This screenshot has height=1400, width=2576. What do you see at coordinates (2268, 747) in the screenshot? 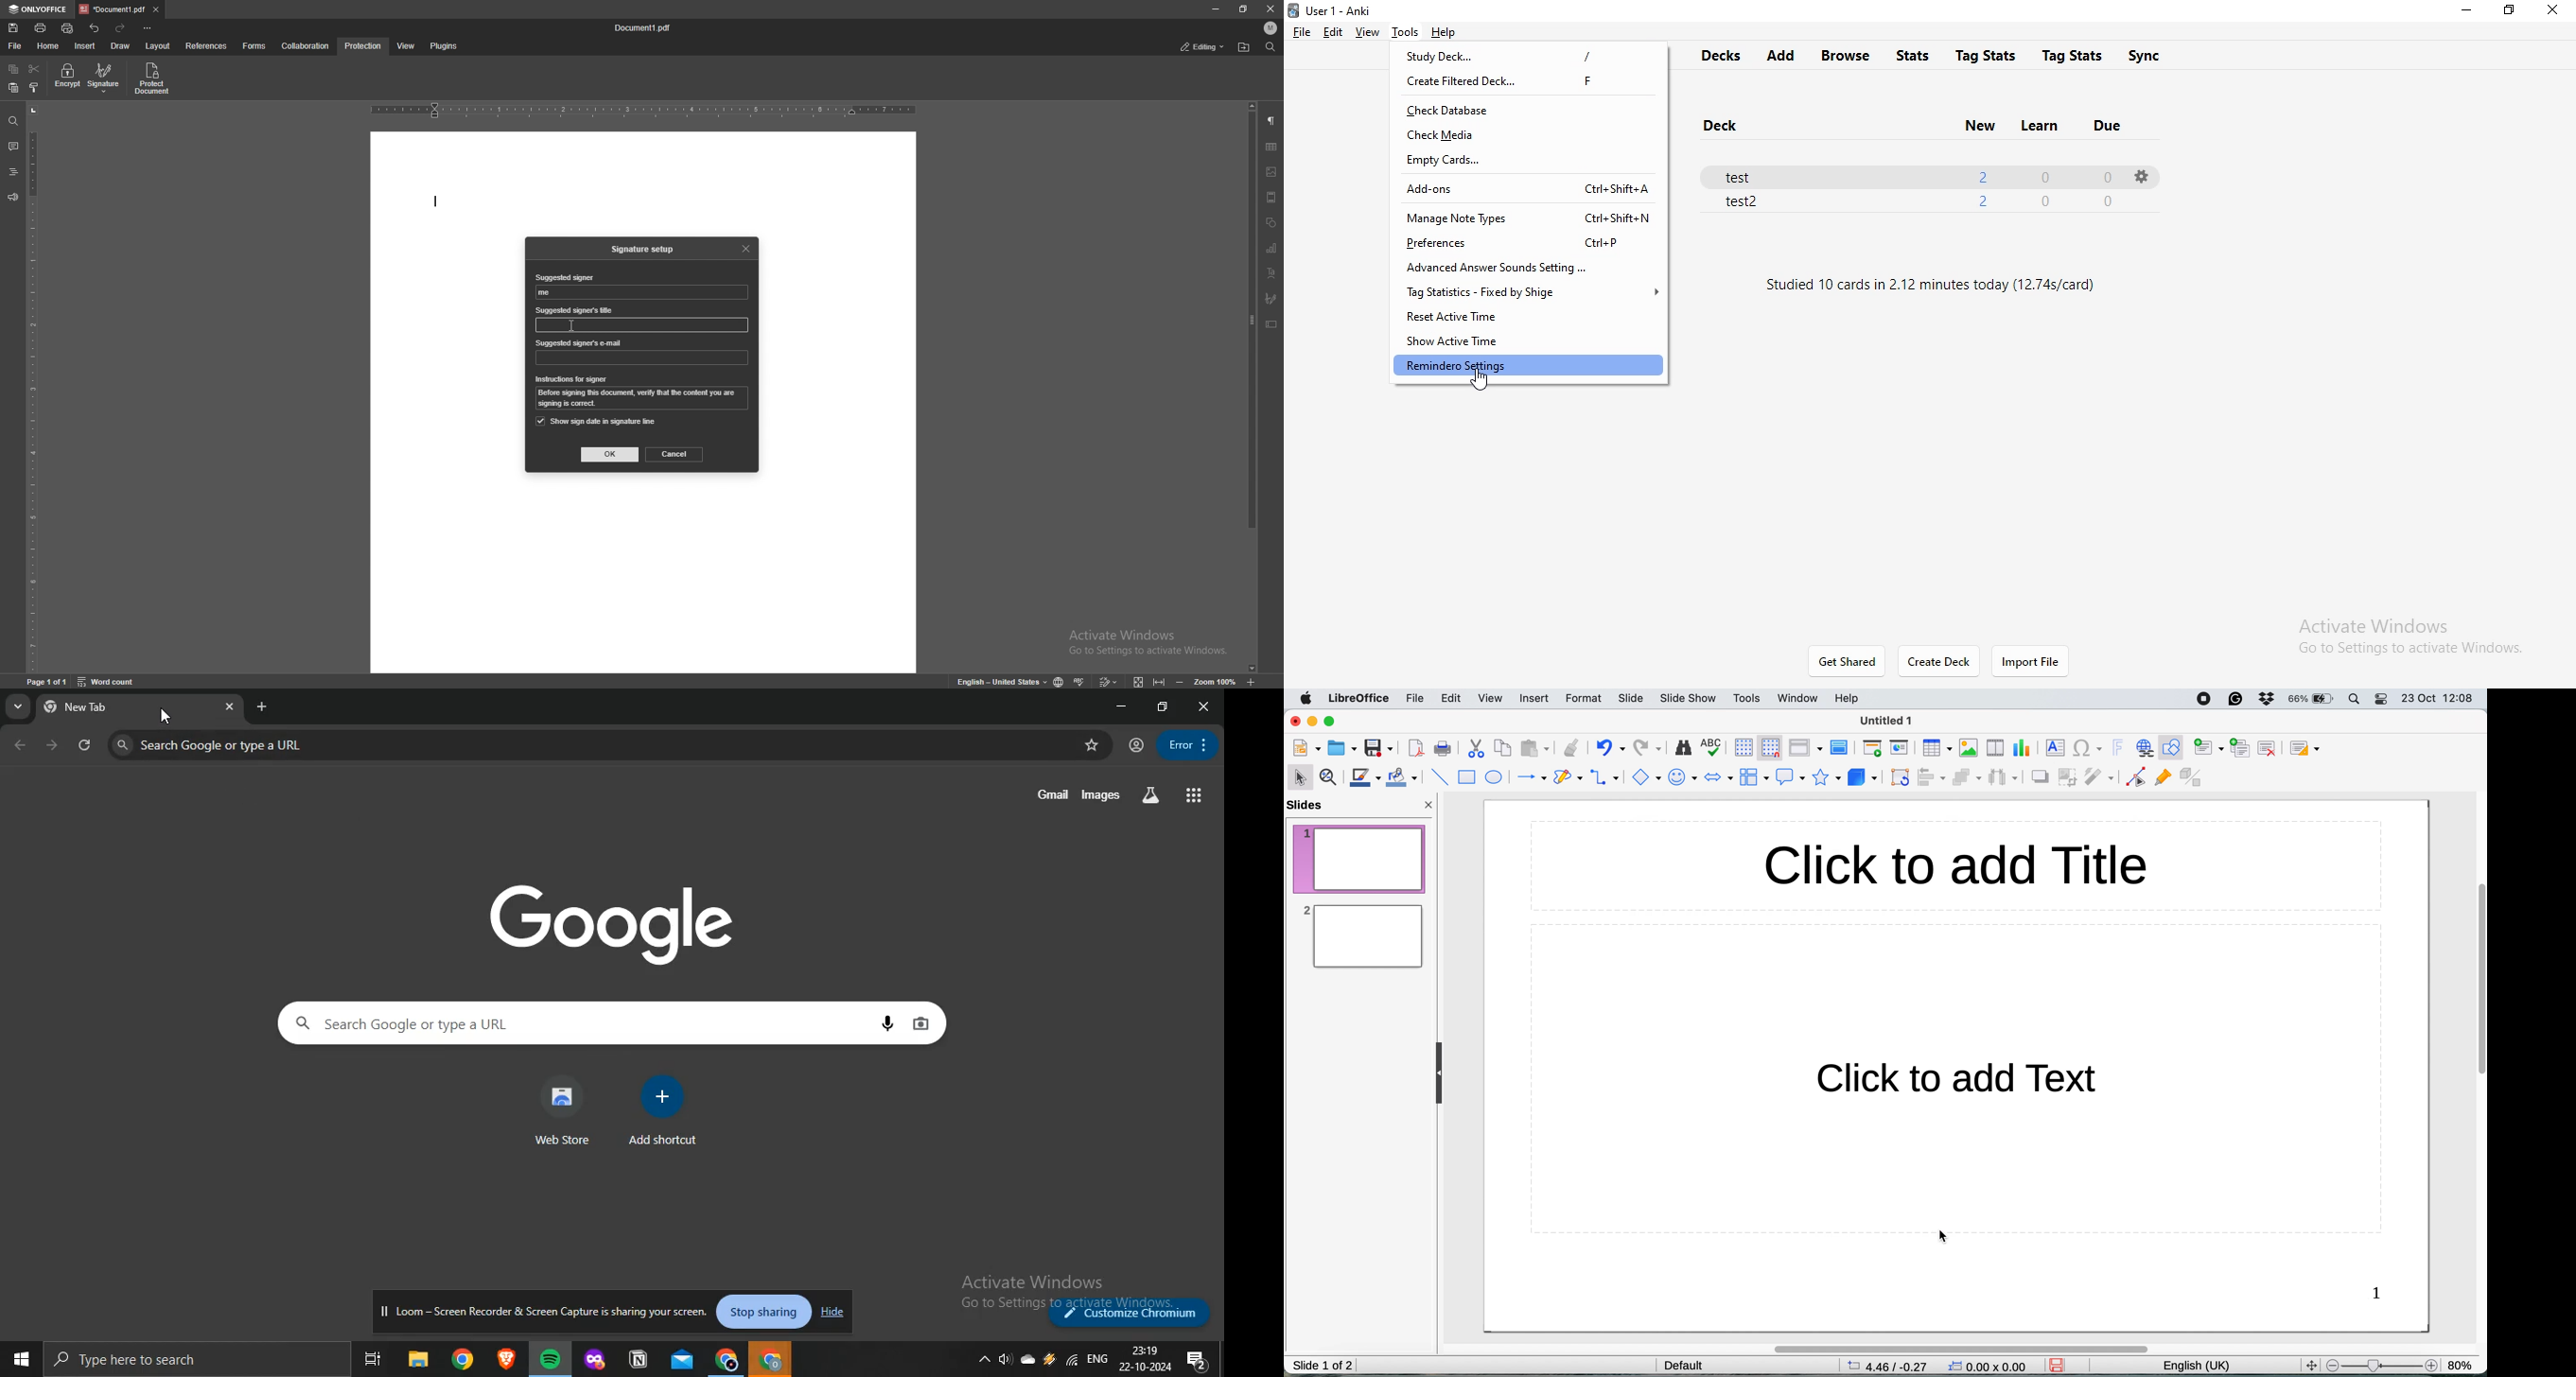
I see `delete slide` at bounding box center [2268, 747].